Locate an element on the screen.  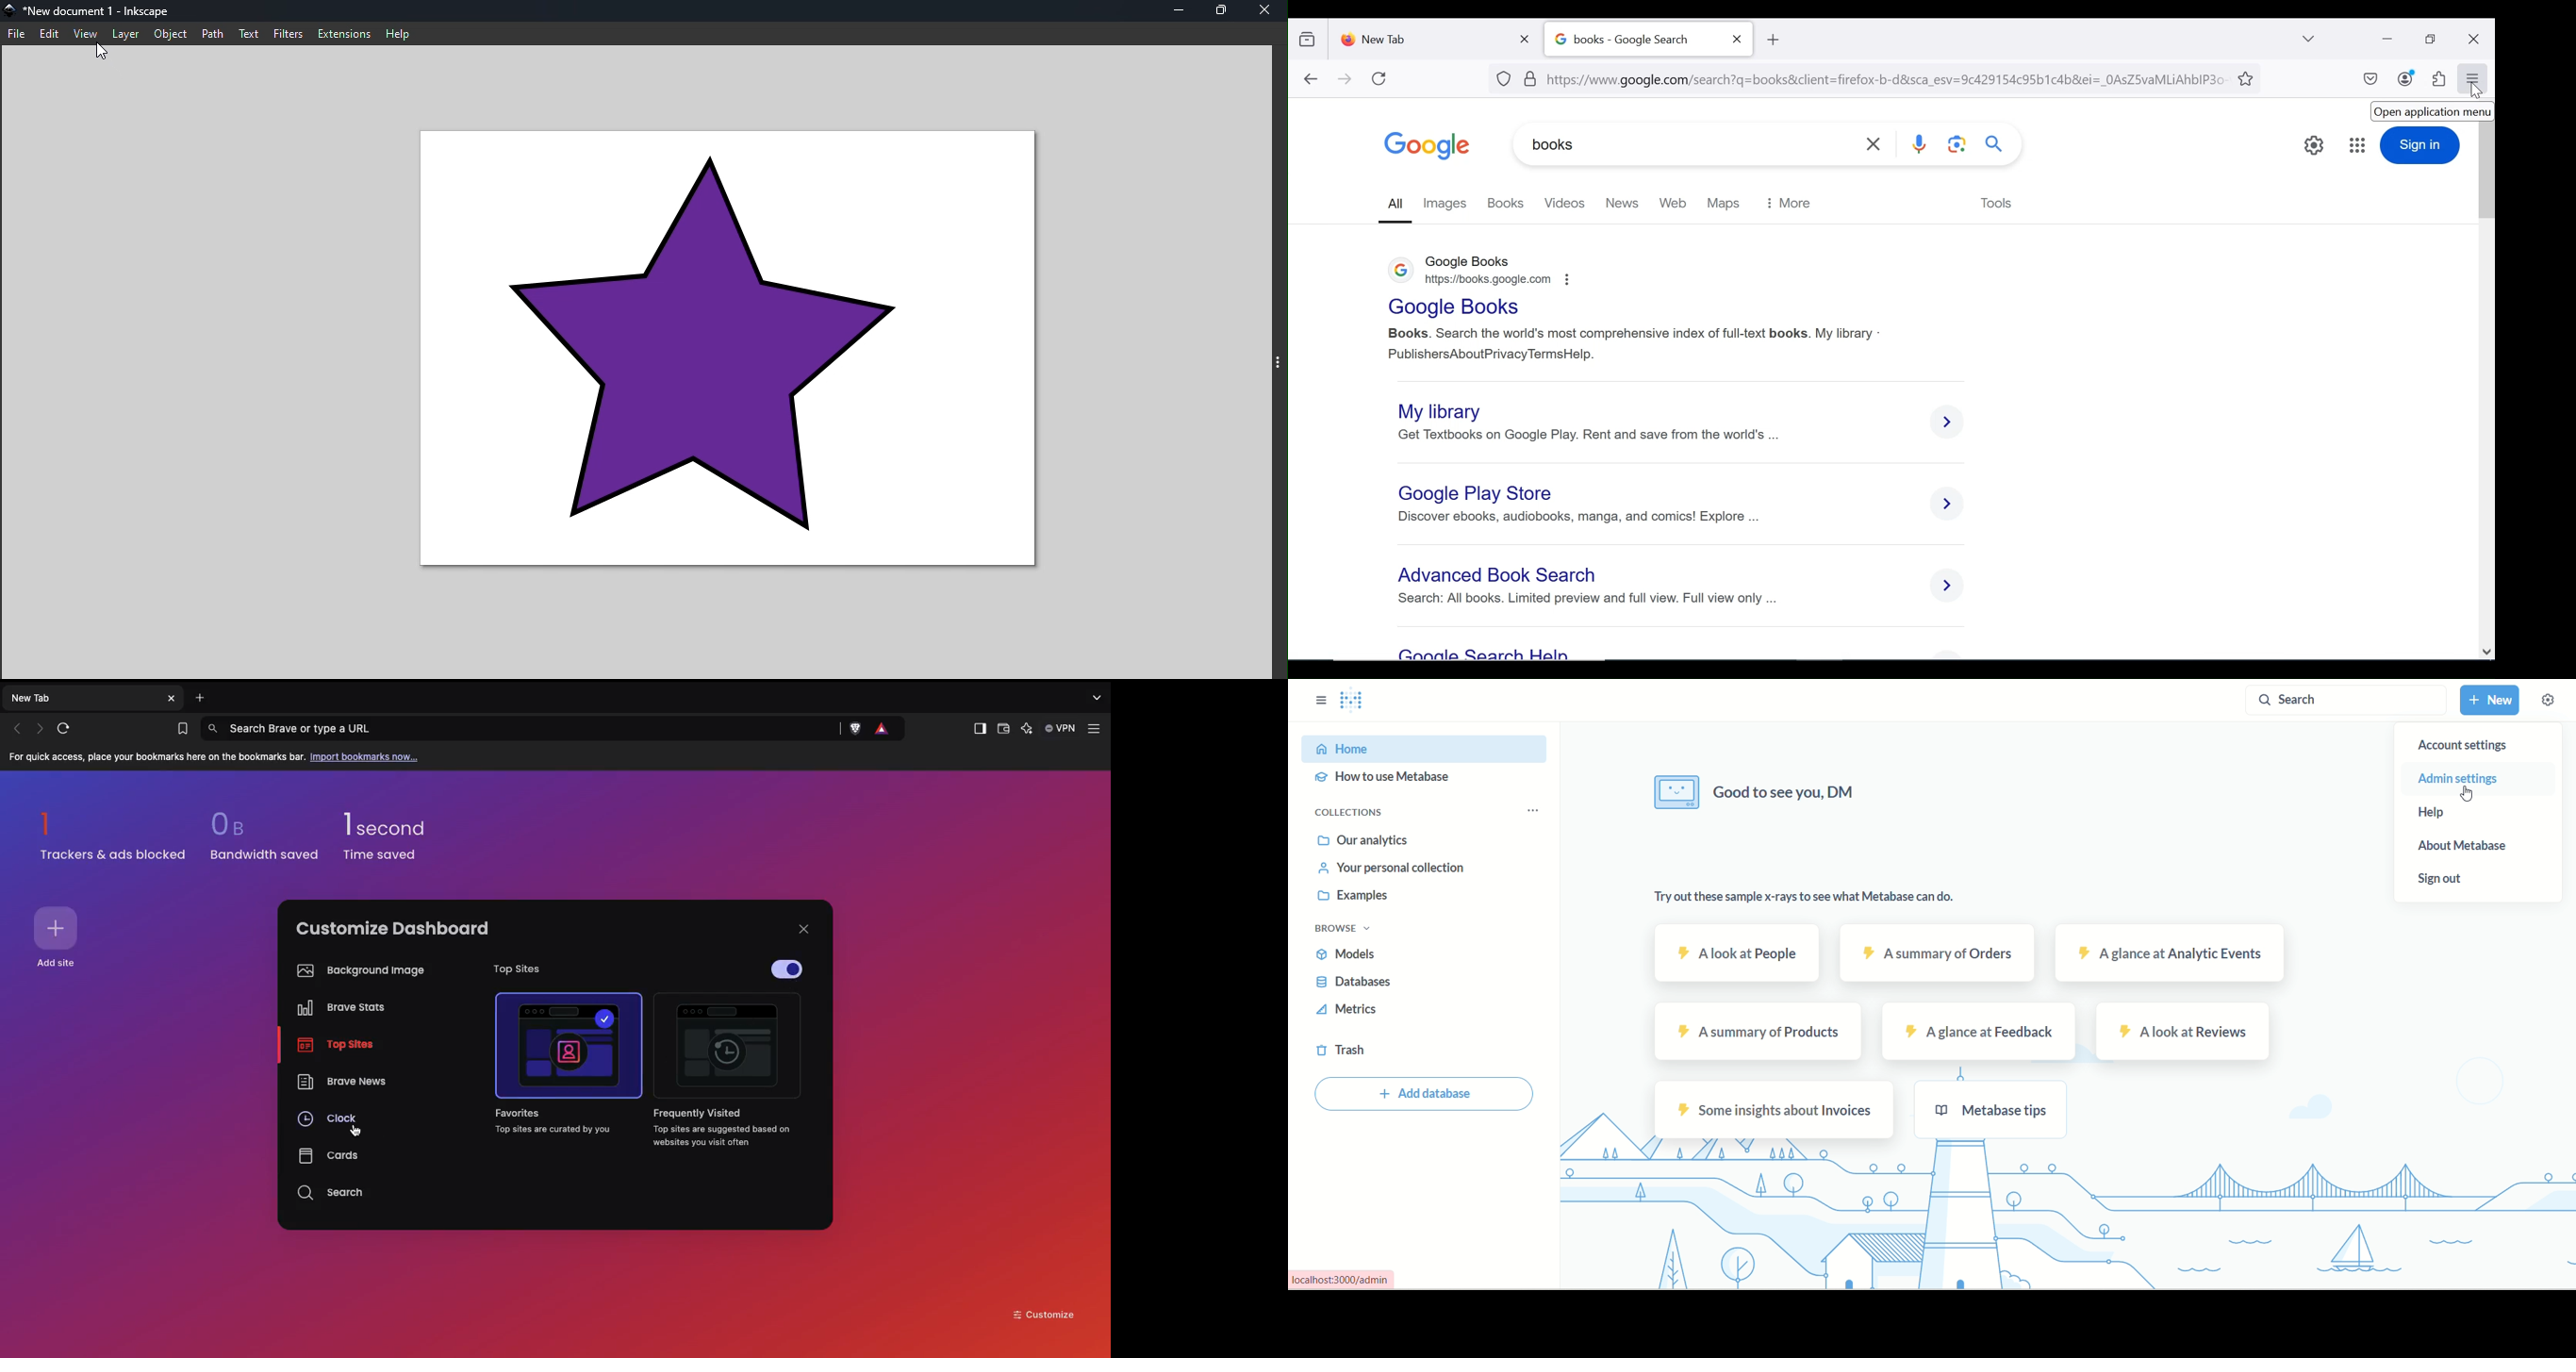
Advanced BooK search is located at coordinates (1500, 576).